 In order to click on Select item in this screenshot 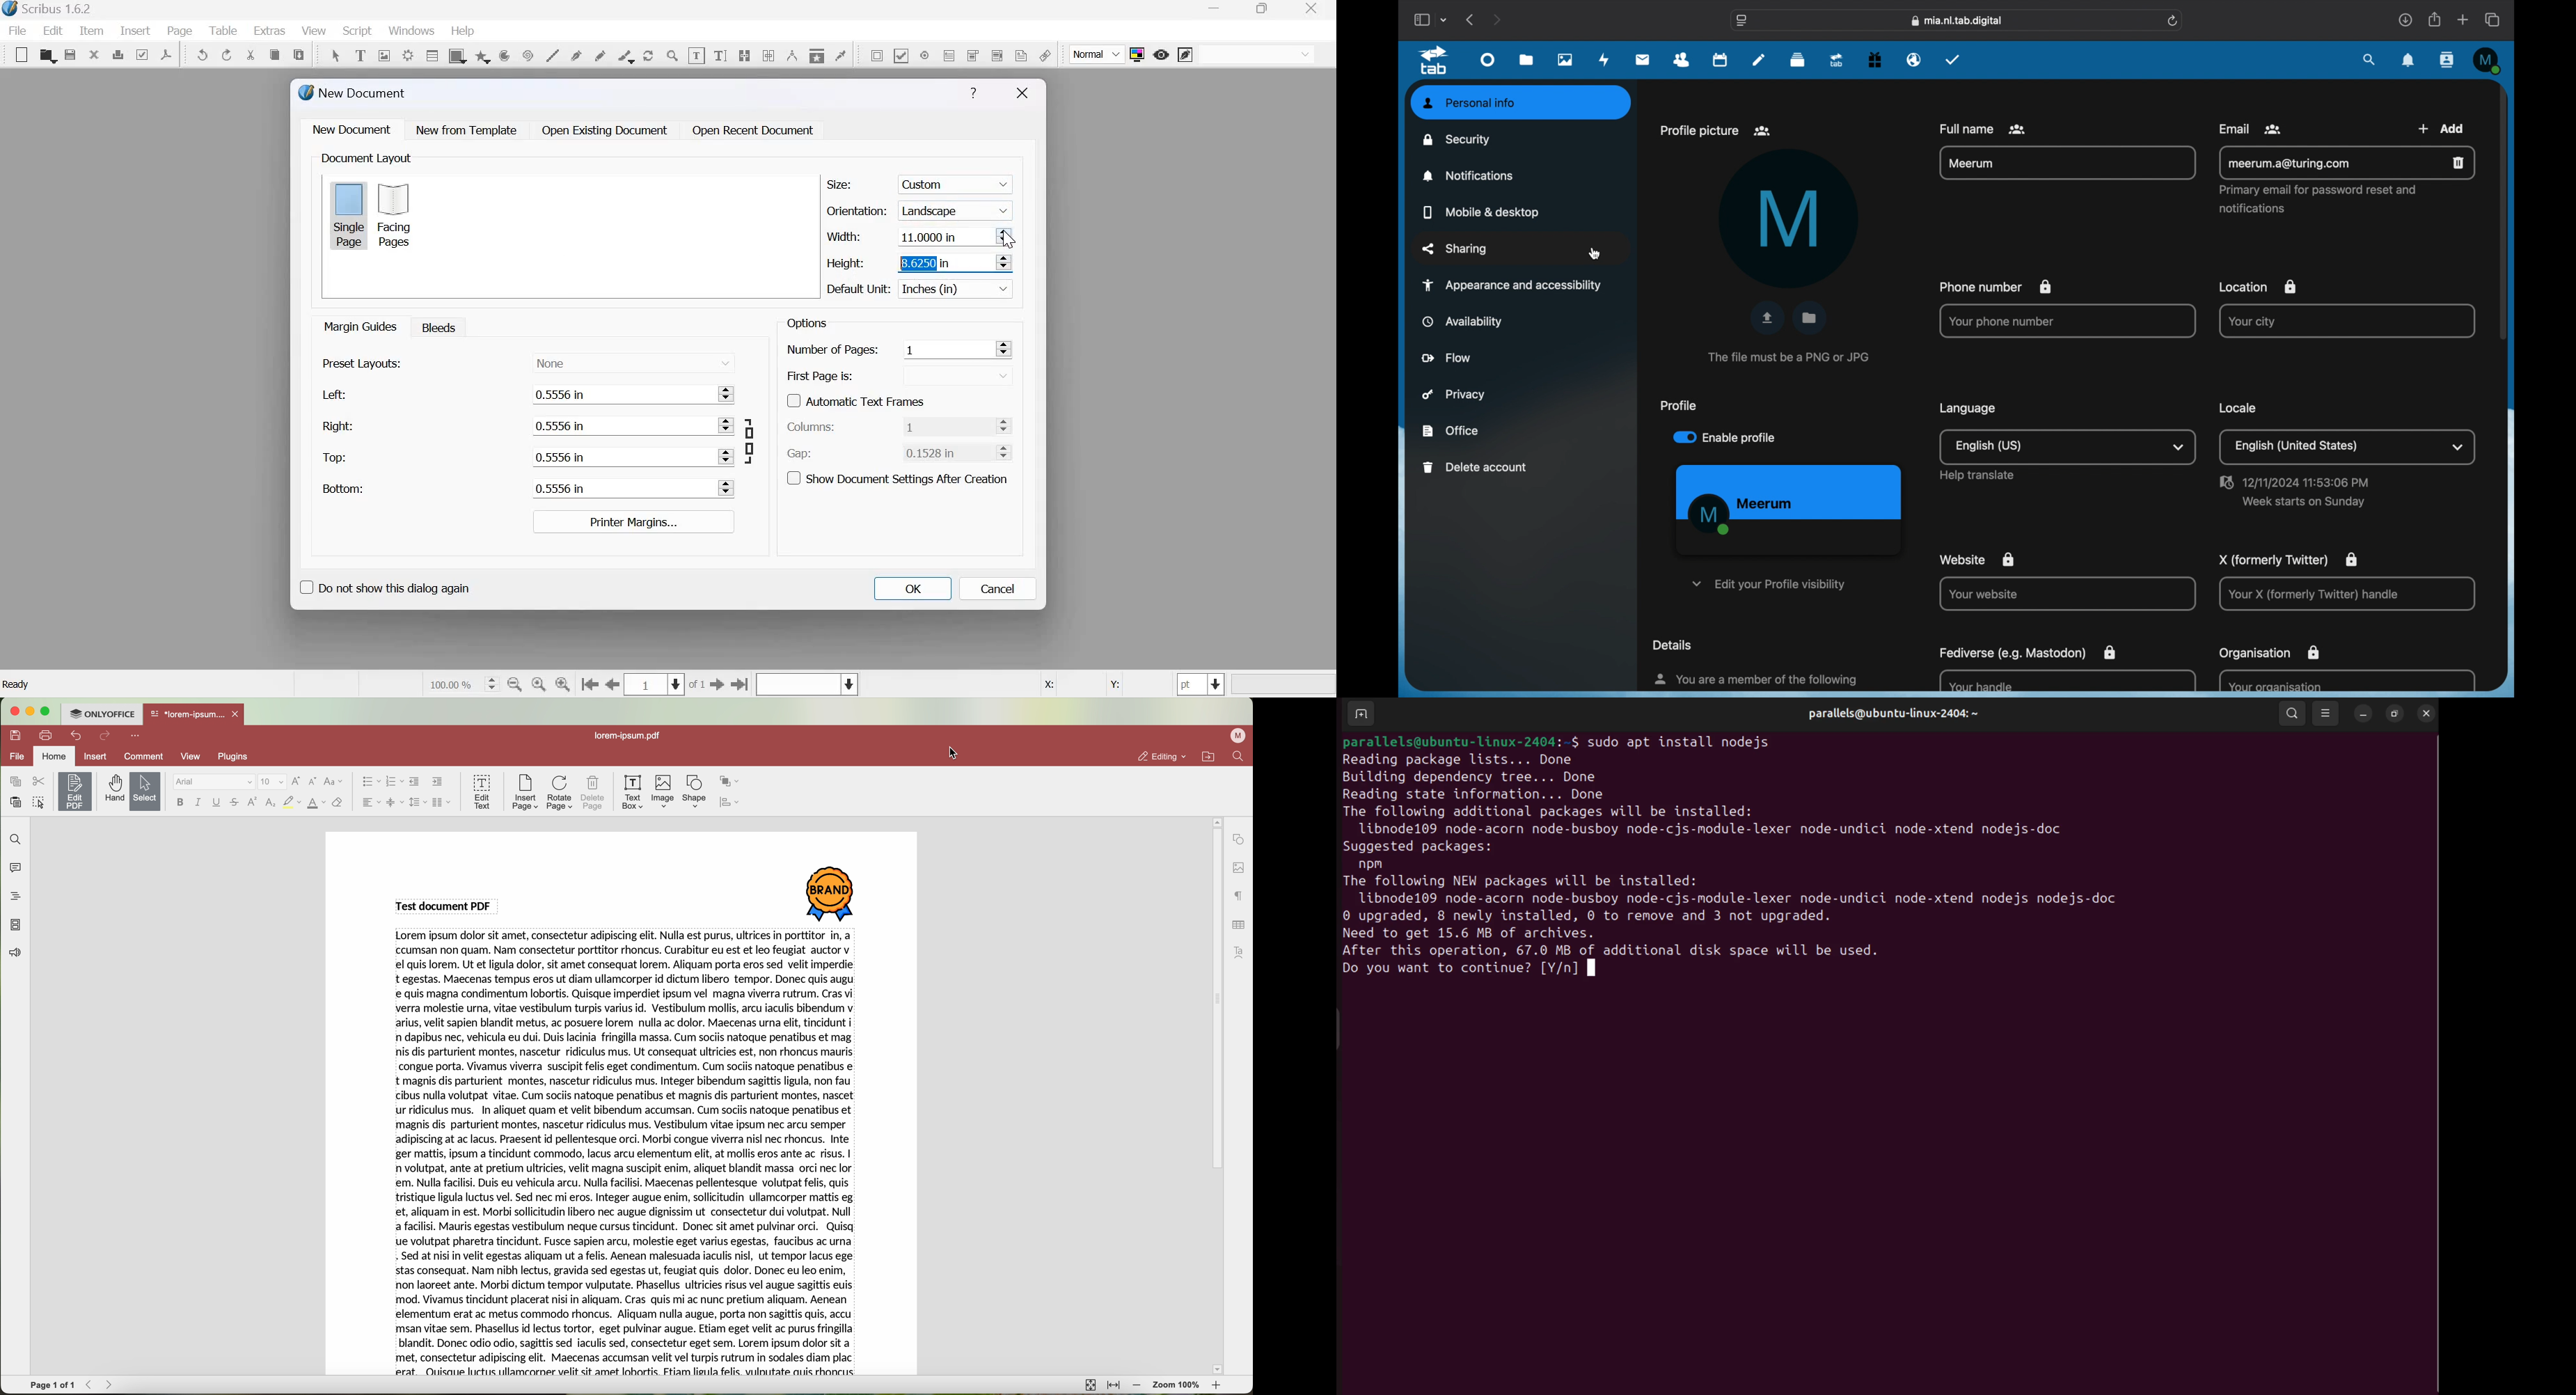, I will do `click(335, 54)`.